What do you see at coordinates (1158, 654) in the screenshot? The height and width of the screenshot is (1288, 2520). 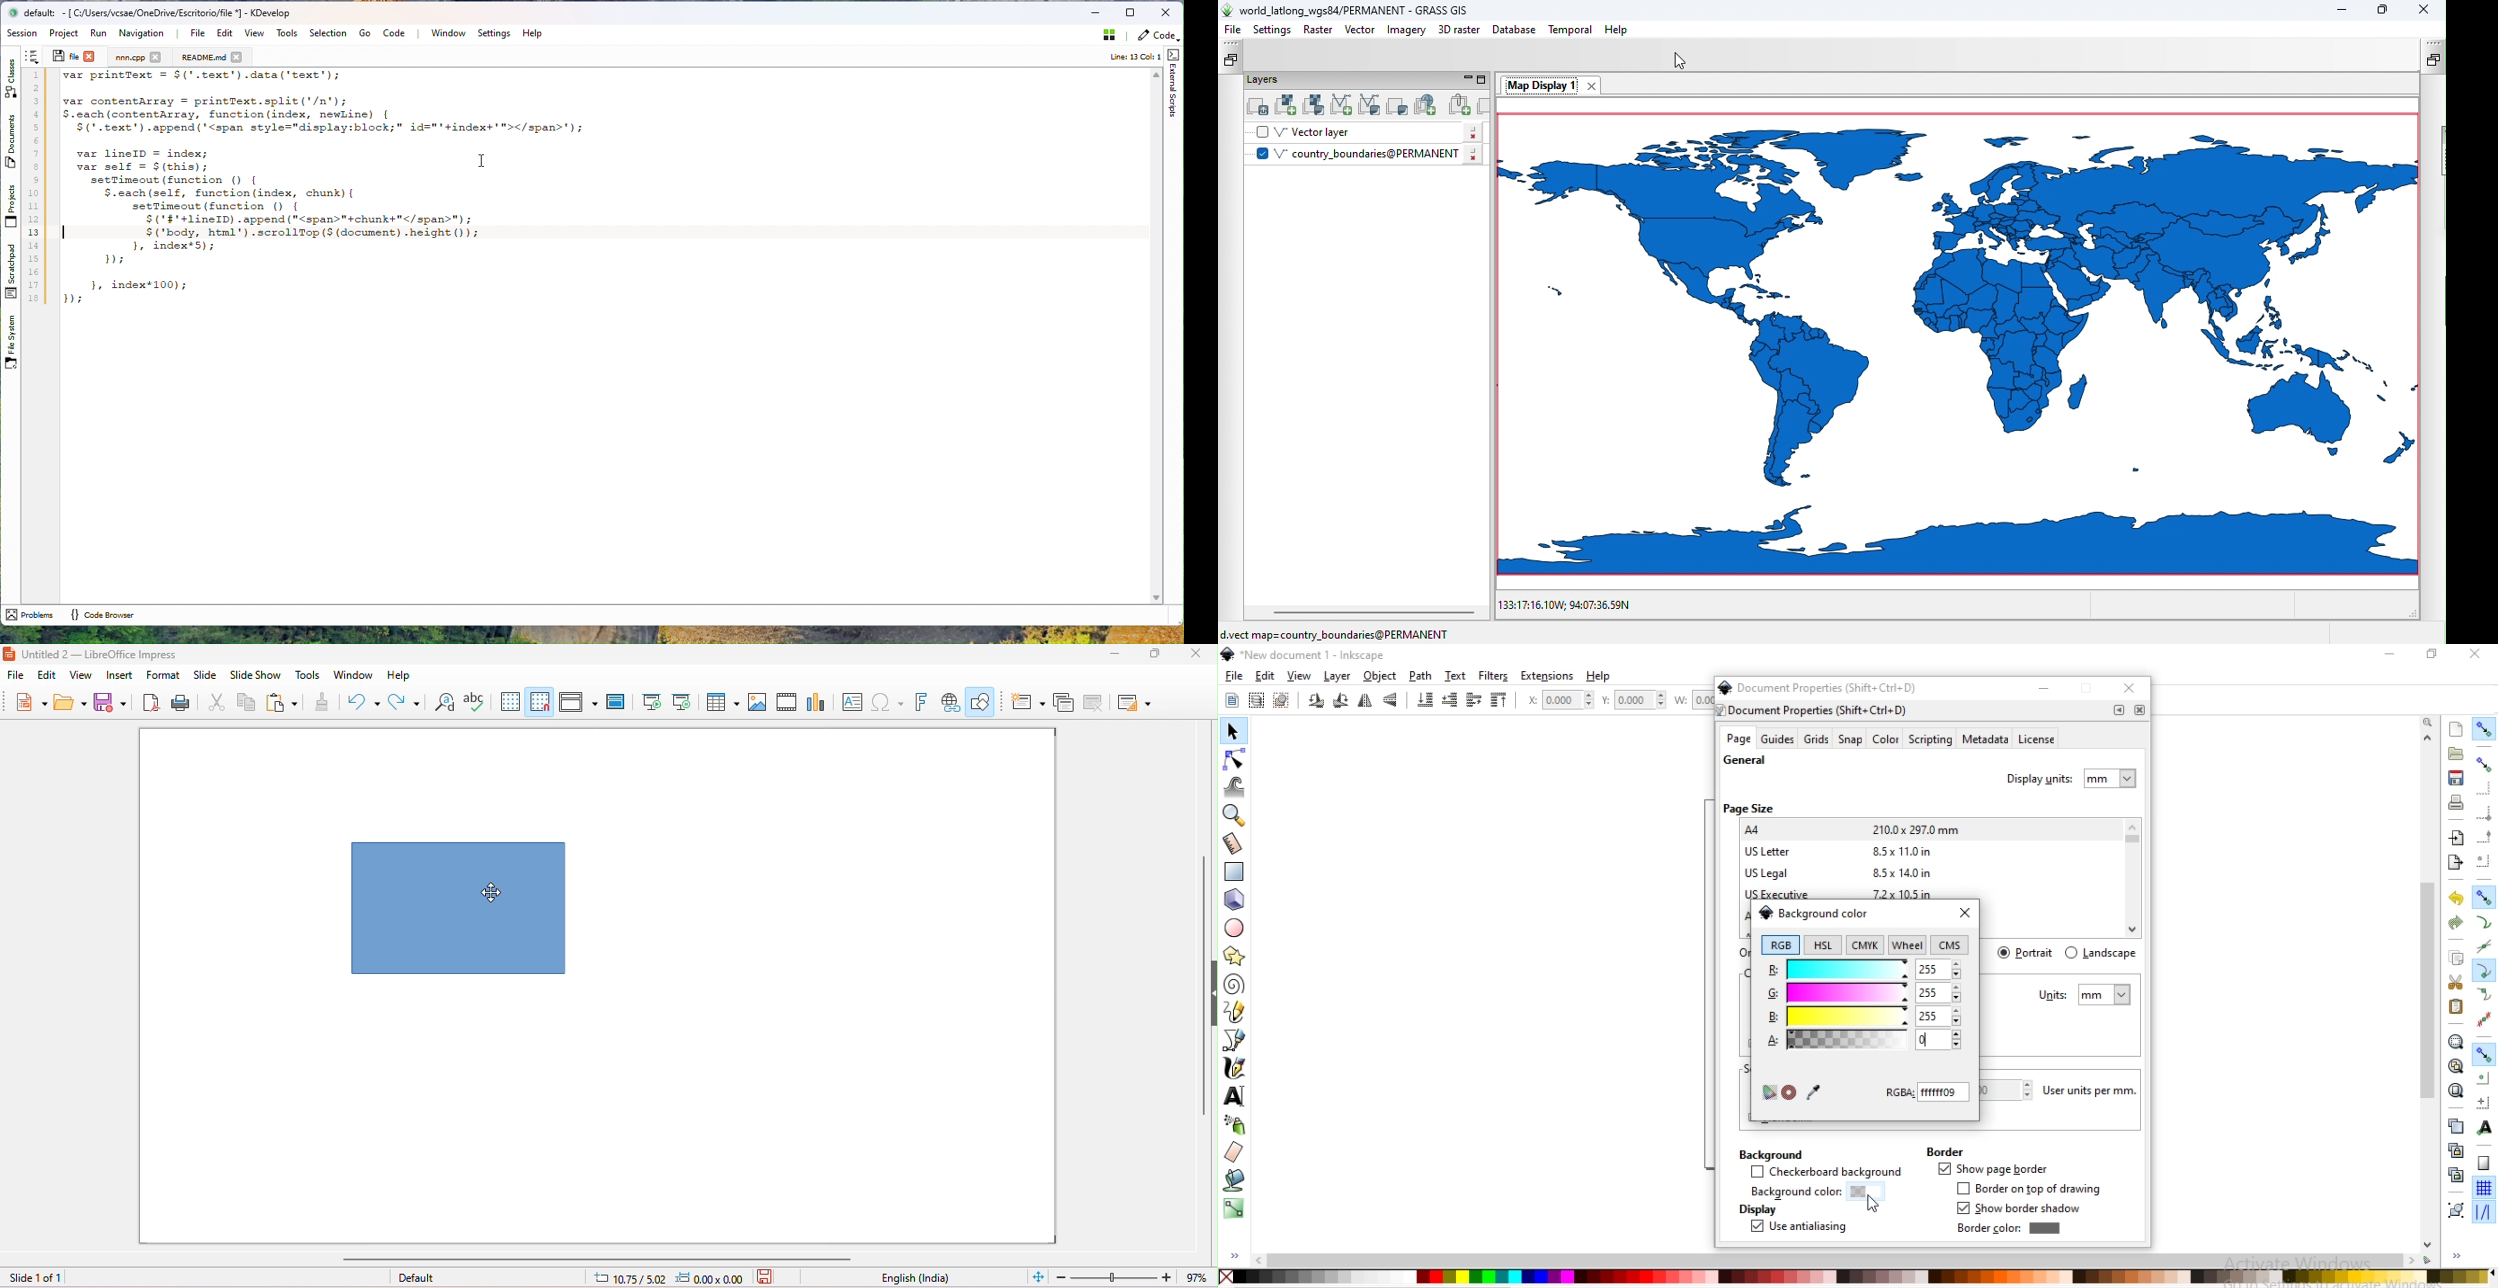 I see `maximize` at bounding box center [1158, 654].